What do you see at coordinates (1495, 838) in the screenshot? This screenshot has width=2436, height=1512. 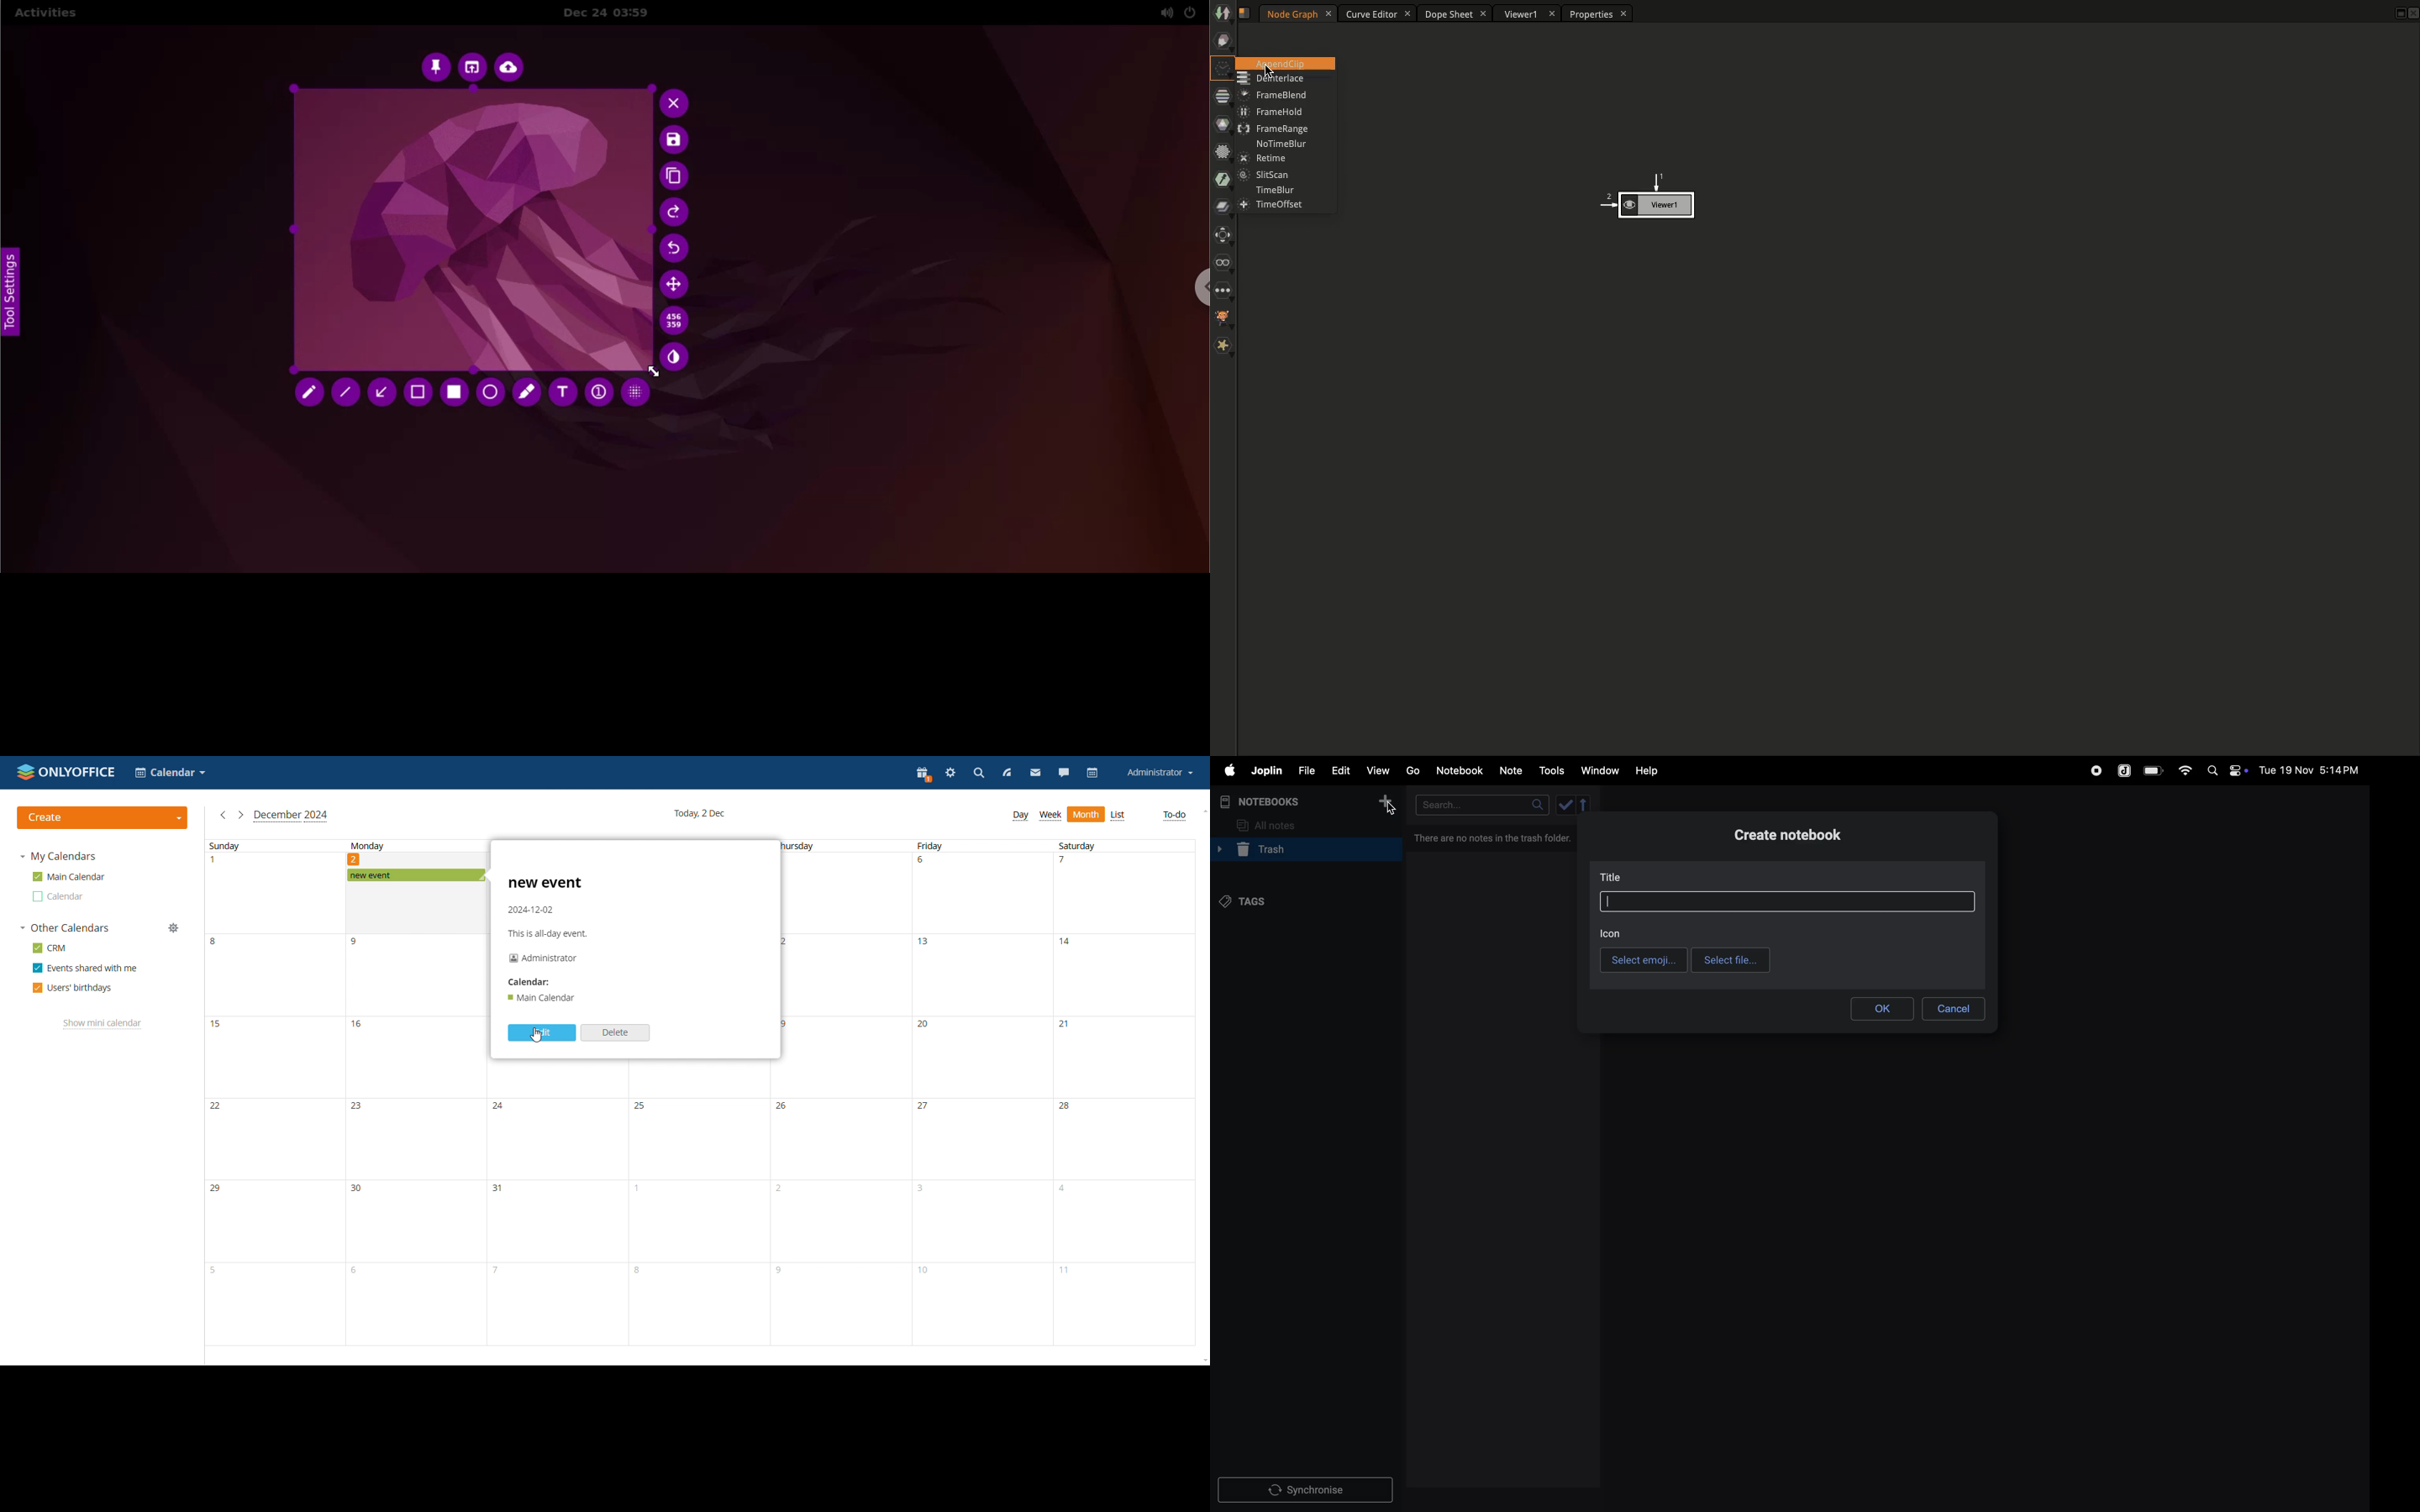 I see `there are no notes in trash folder` at bounding box center [1495, 838].